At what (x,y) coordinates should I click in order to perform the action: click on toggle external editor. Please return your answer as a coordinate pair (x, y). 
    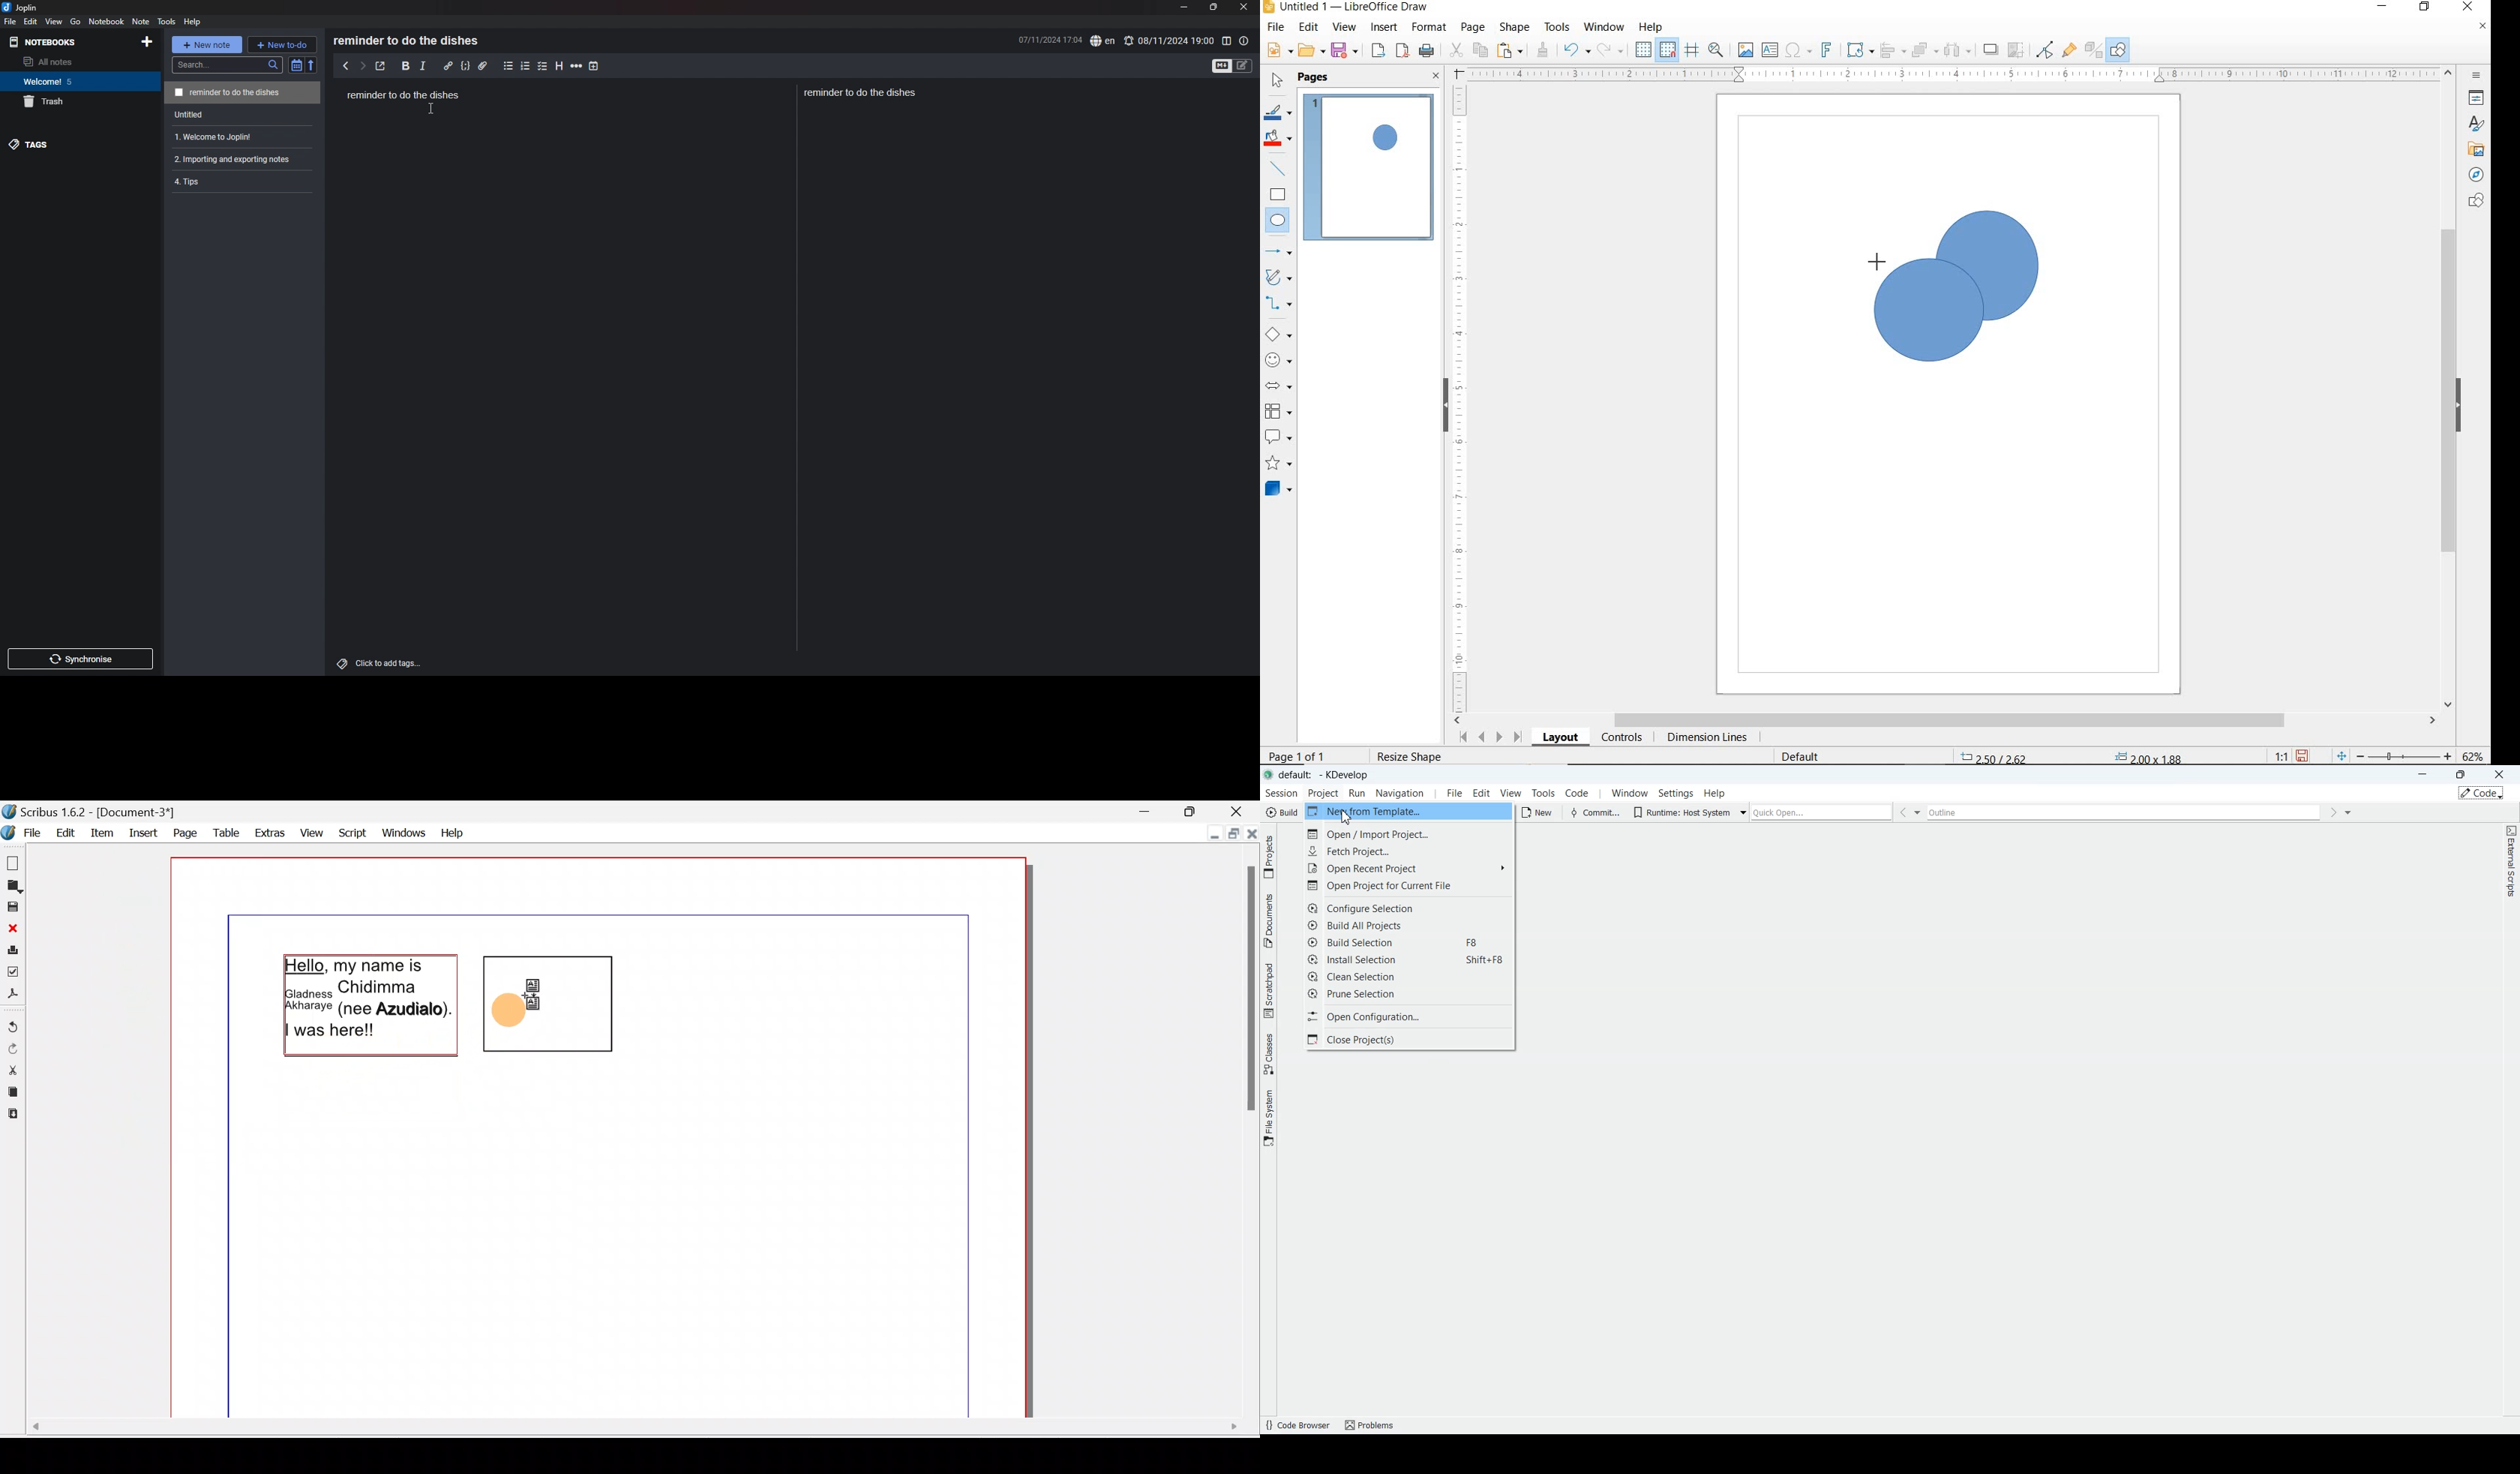
    Looking at the image, I should click on (381, 66).